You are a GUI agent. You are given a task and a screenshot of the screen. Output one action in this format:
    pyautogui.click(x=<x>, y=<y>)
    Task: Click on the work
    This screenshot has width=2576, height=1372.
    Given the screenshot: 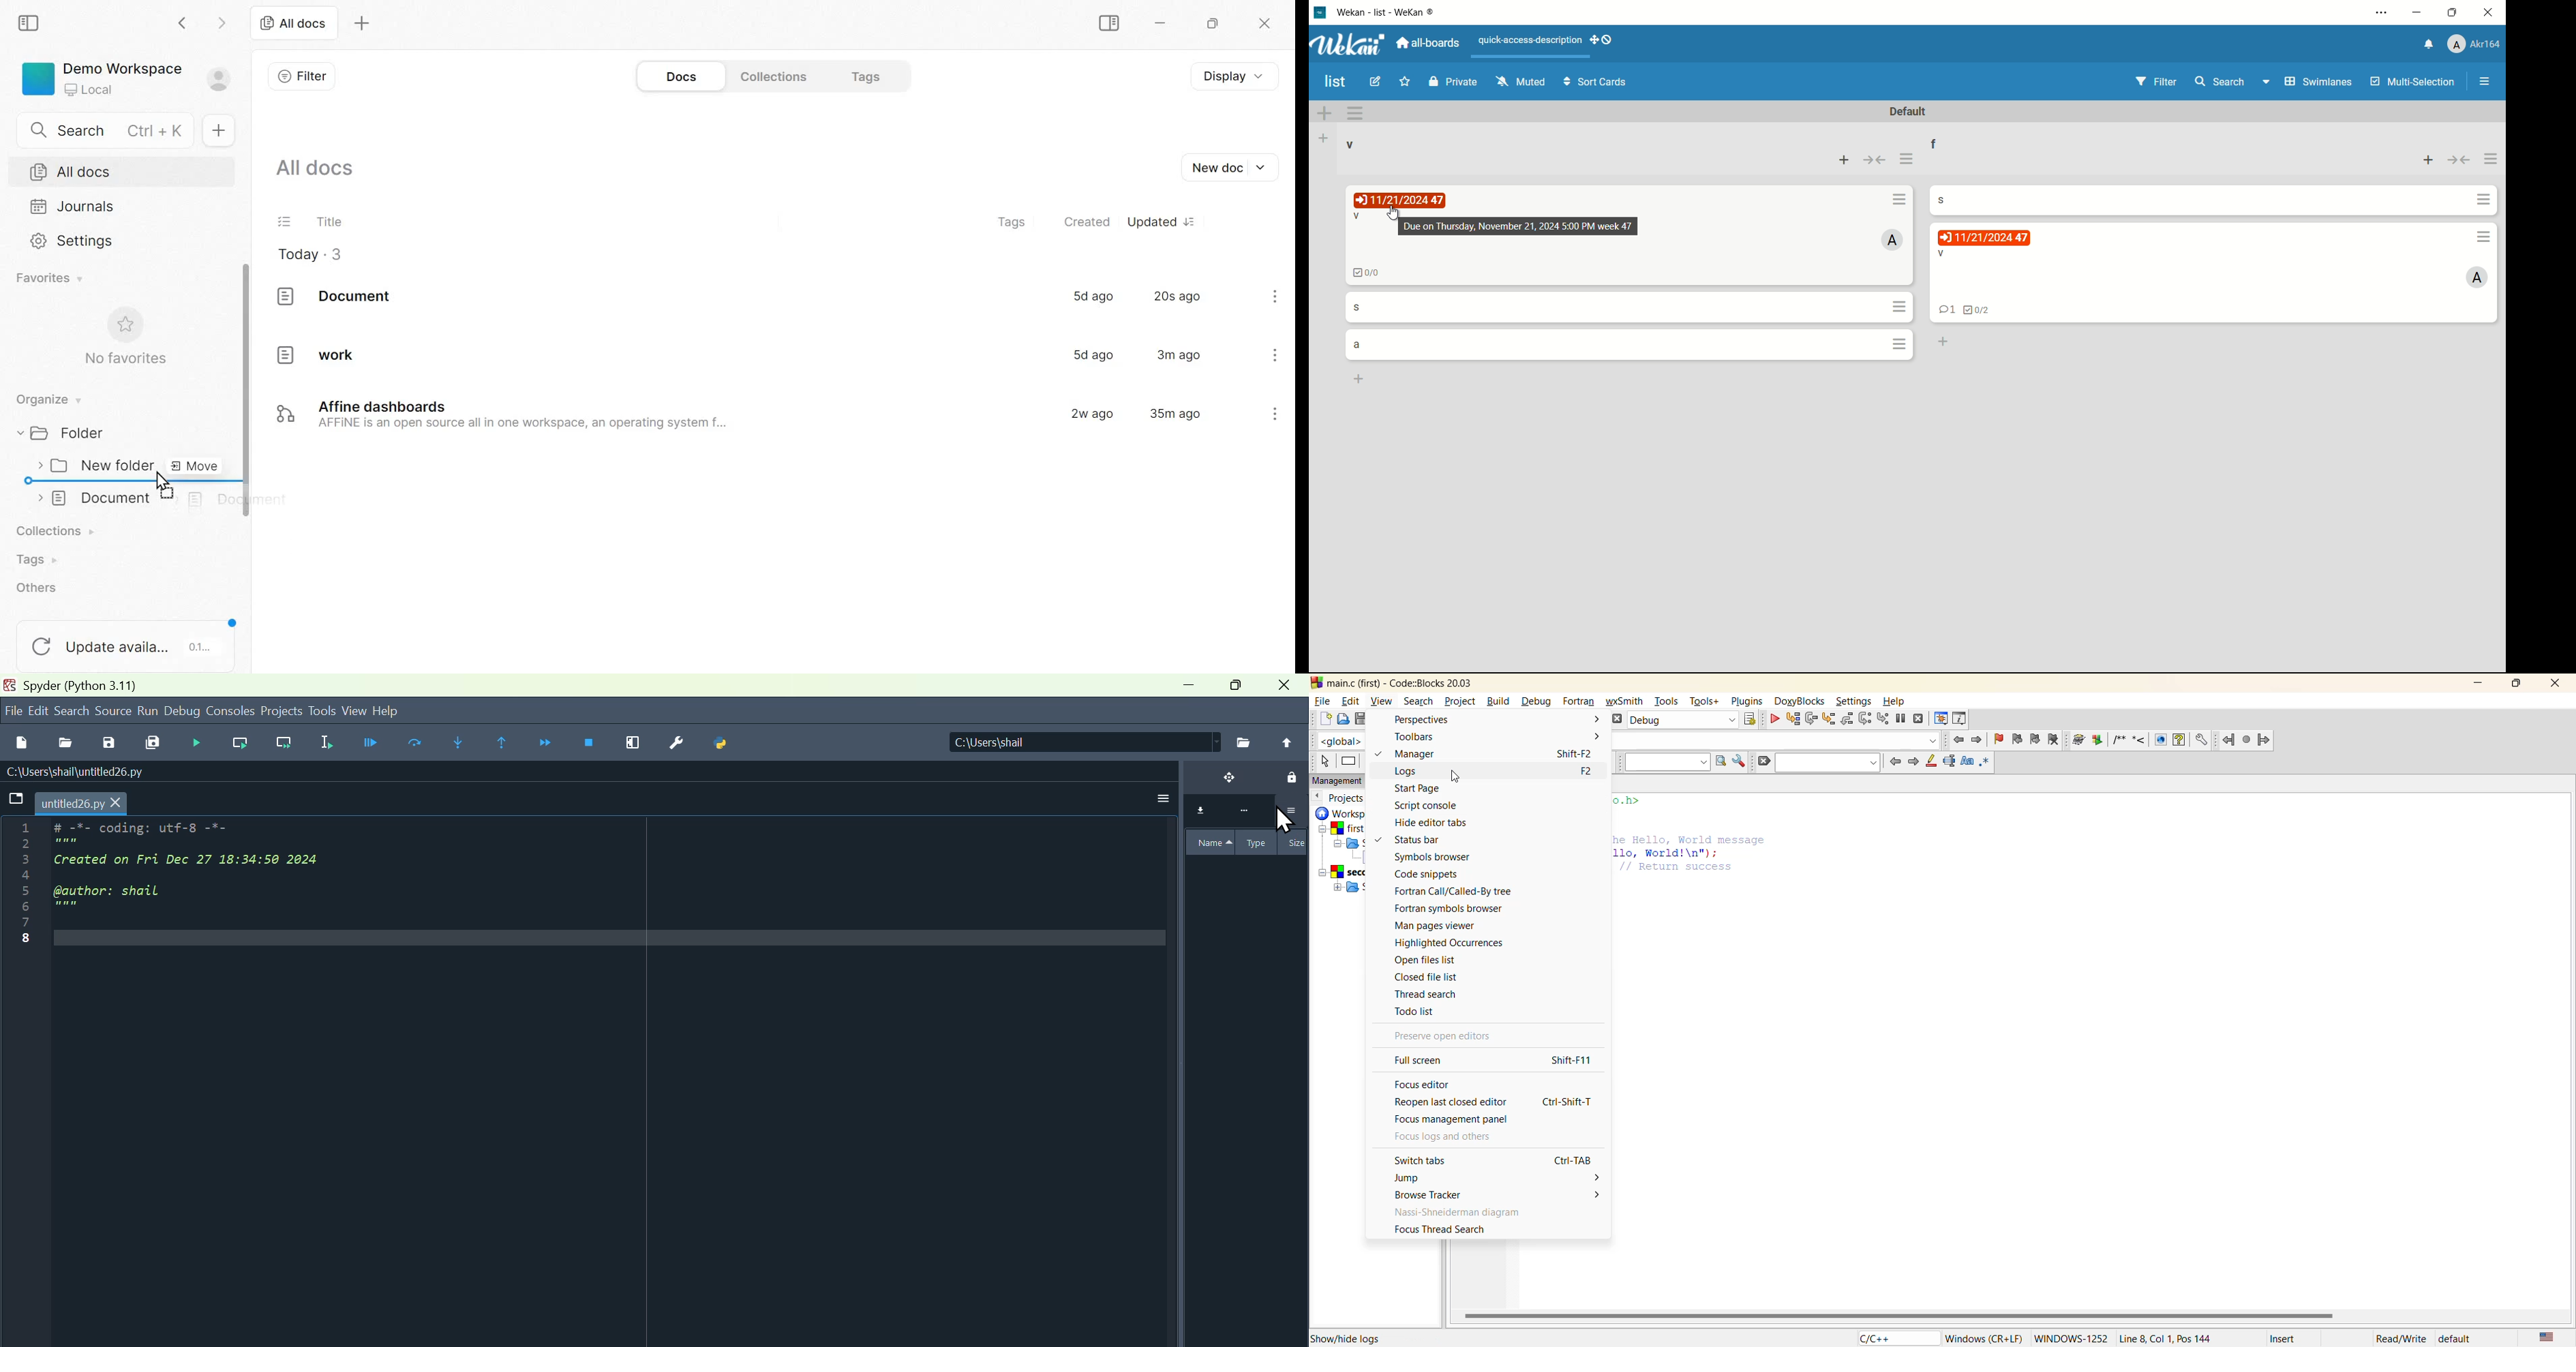 What is the action you would take?
    pyautogui.click(x=310, y=354)
    